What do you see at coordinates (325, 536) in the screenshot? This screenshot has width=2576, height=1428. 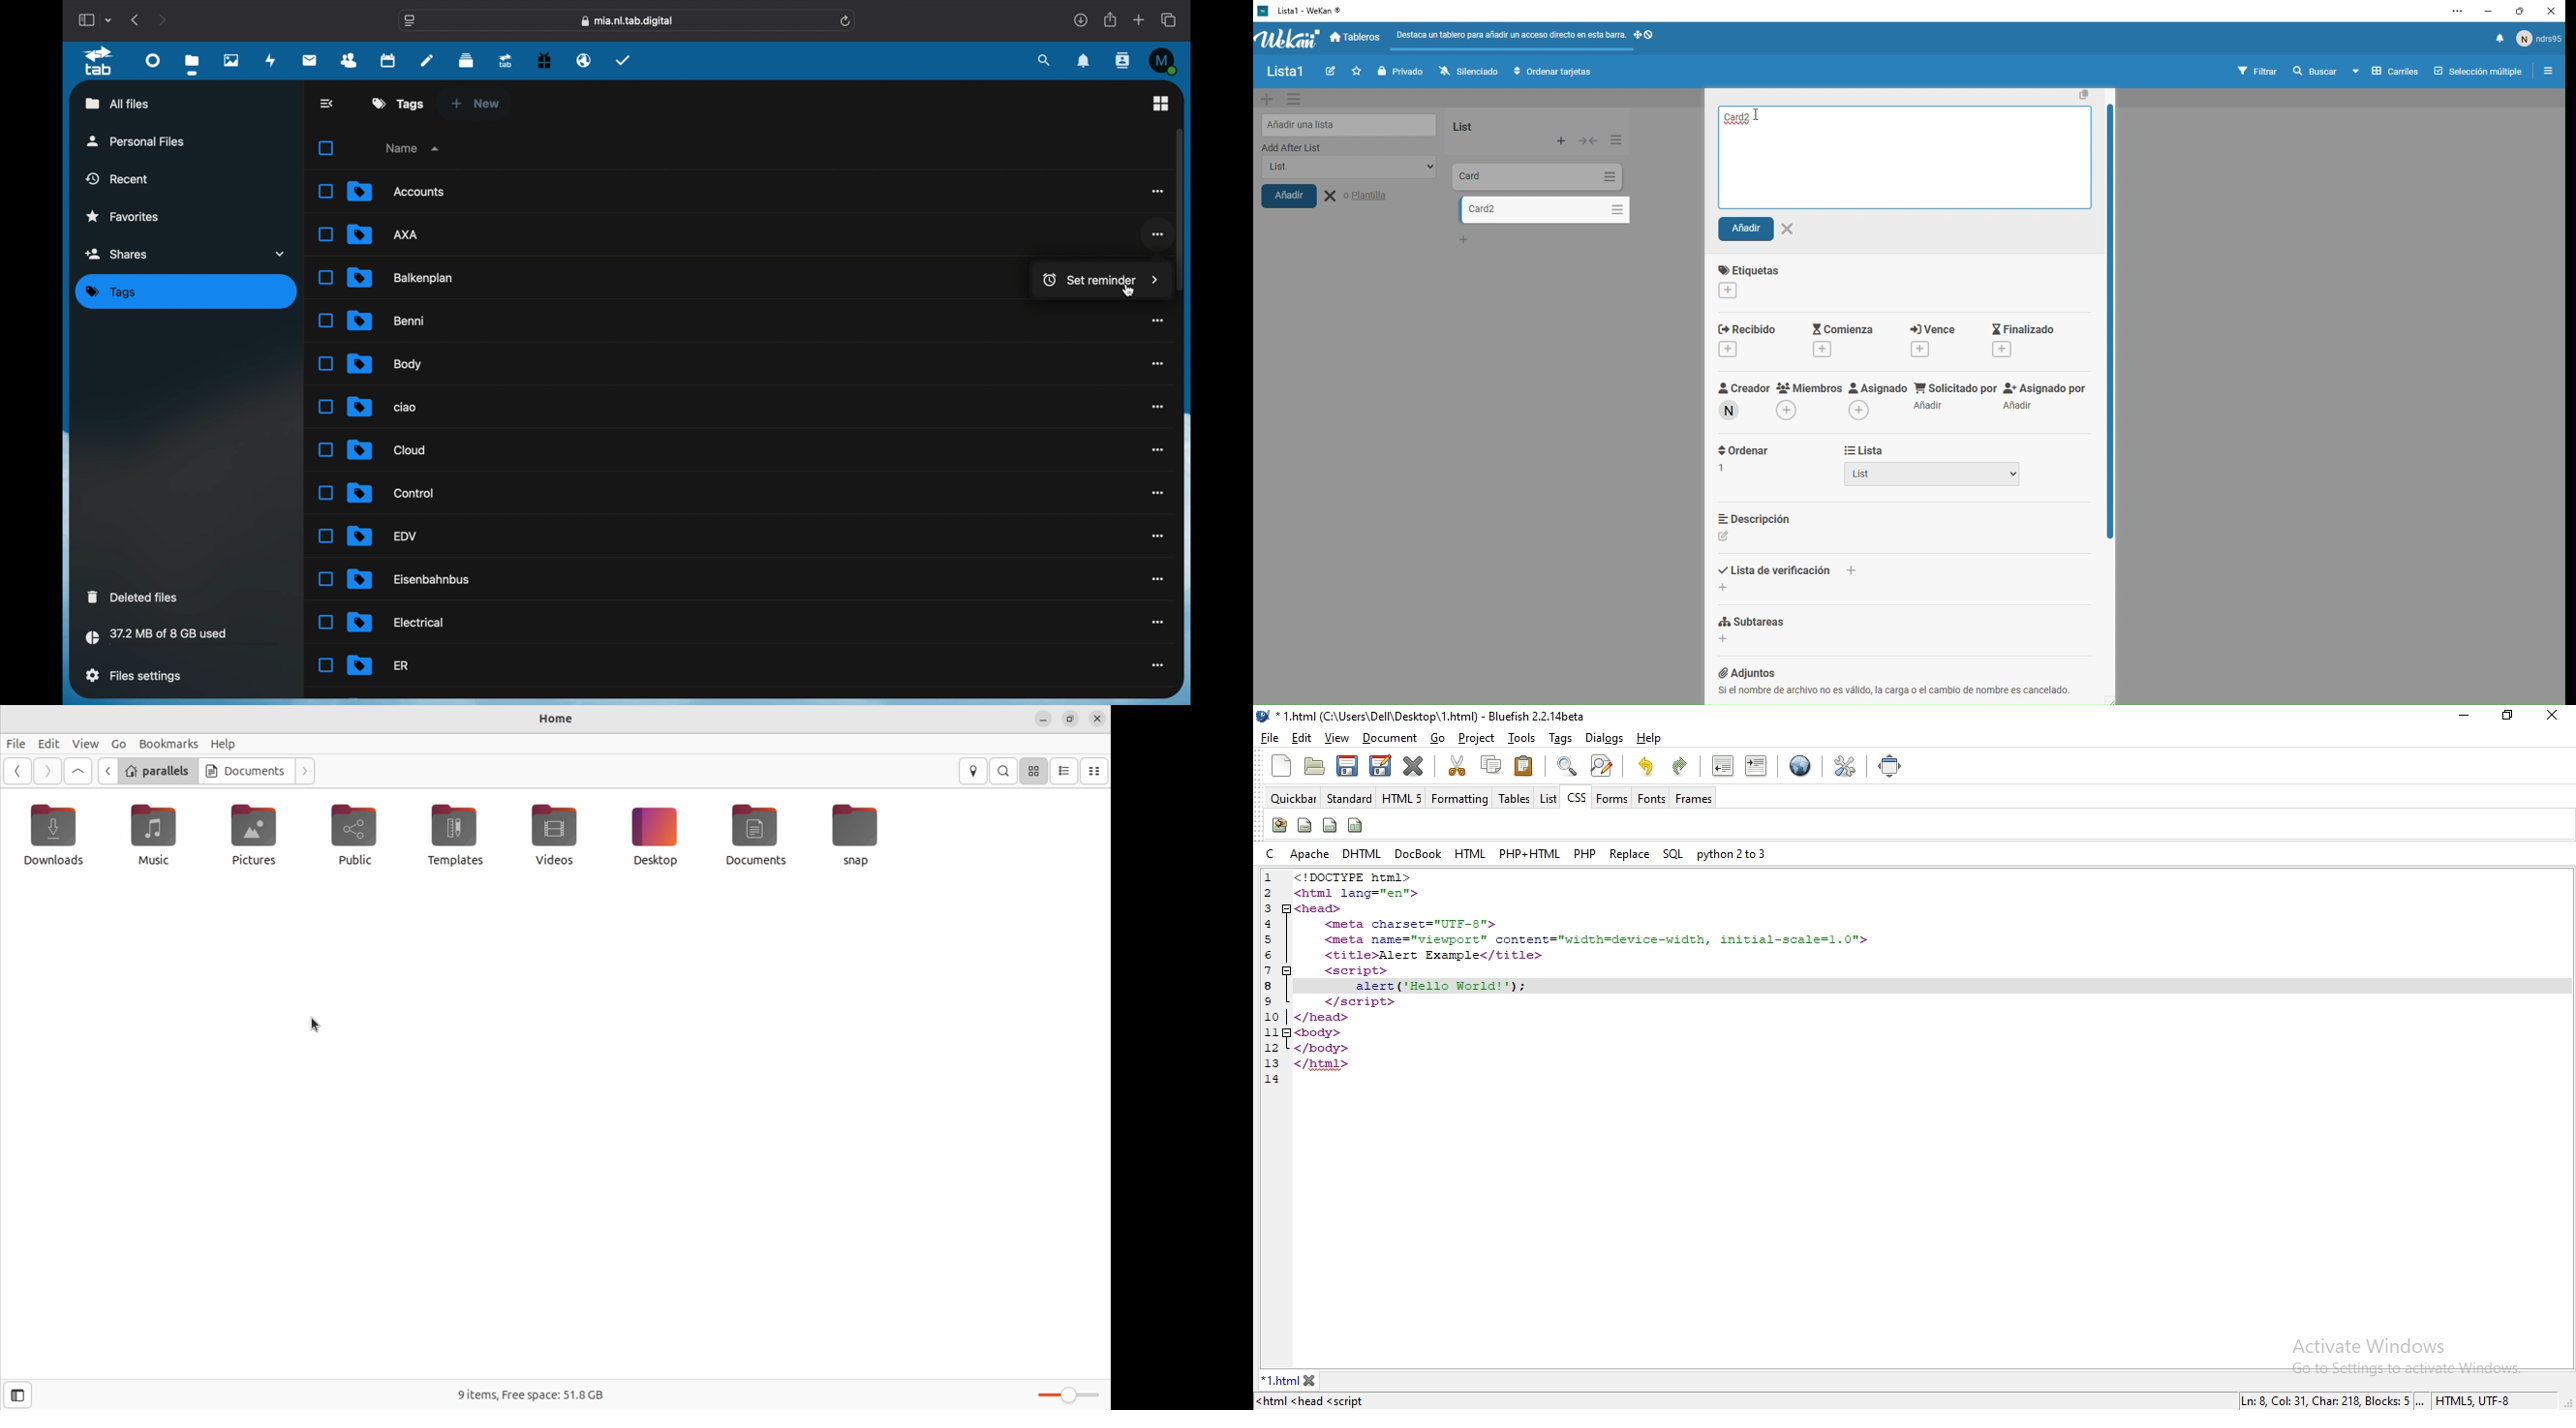 I see `Unselected Checkbox` at bounding box center [325, 536].